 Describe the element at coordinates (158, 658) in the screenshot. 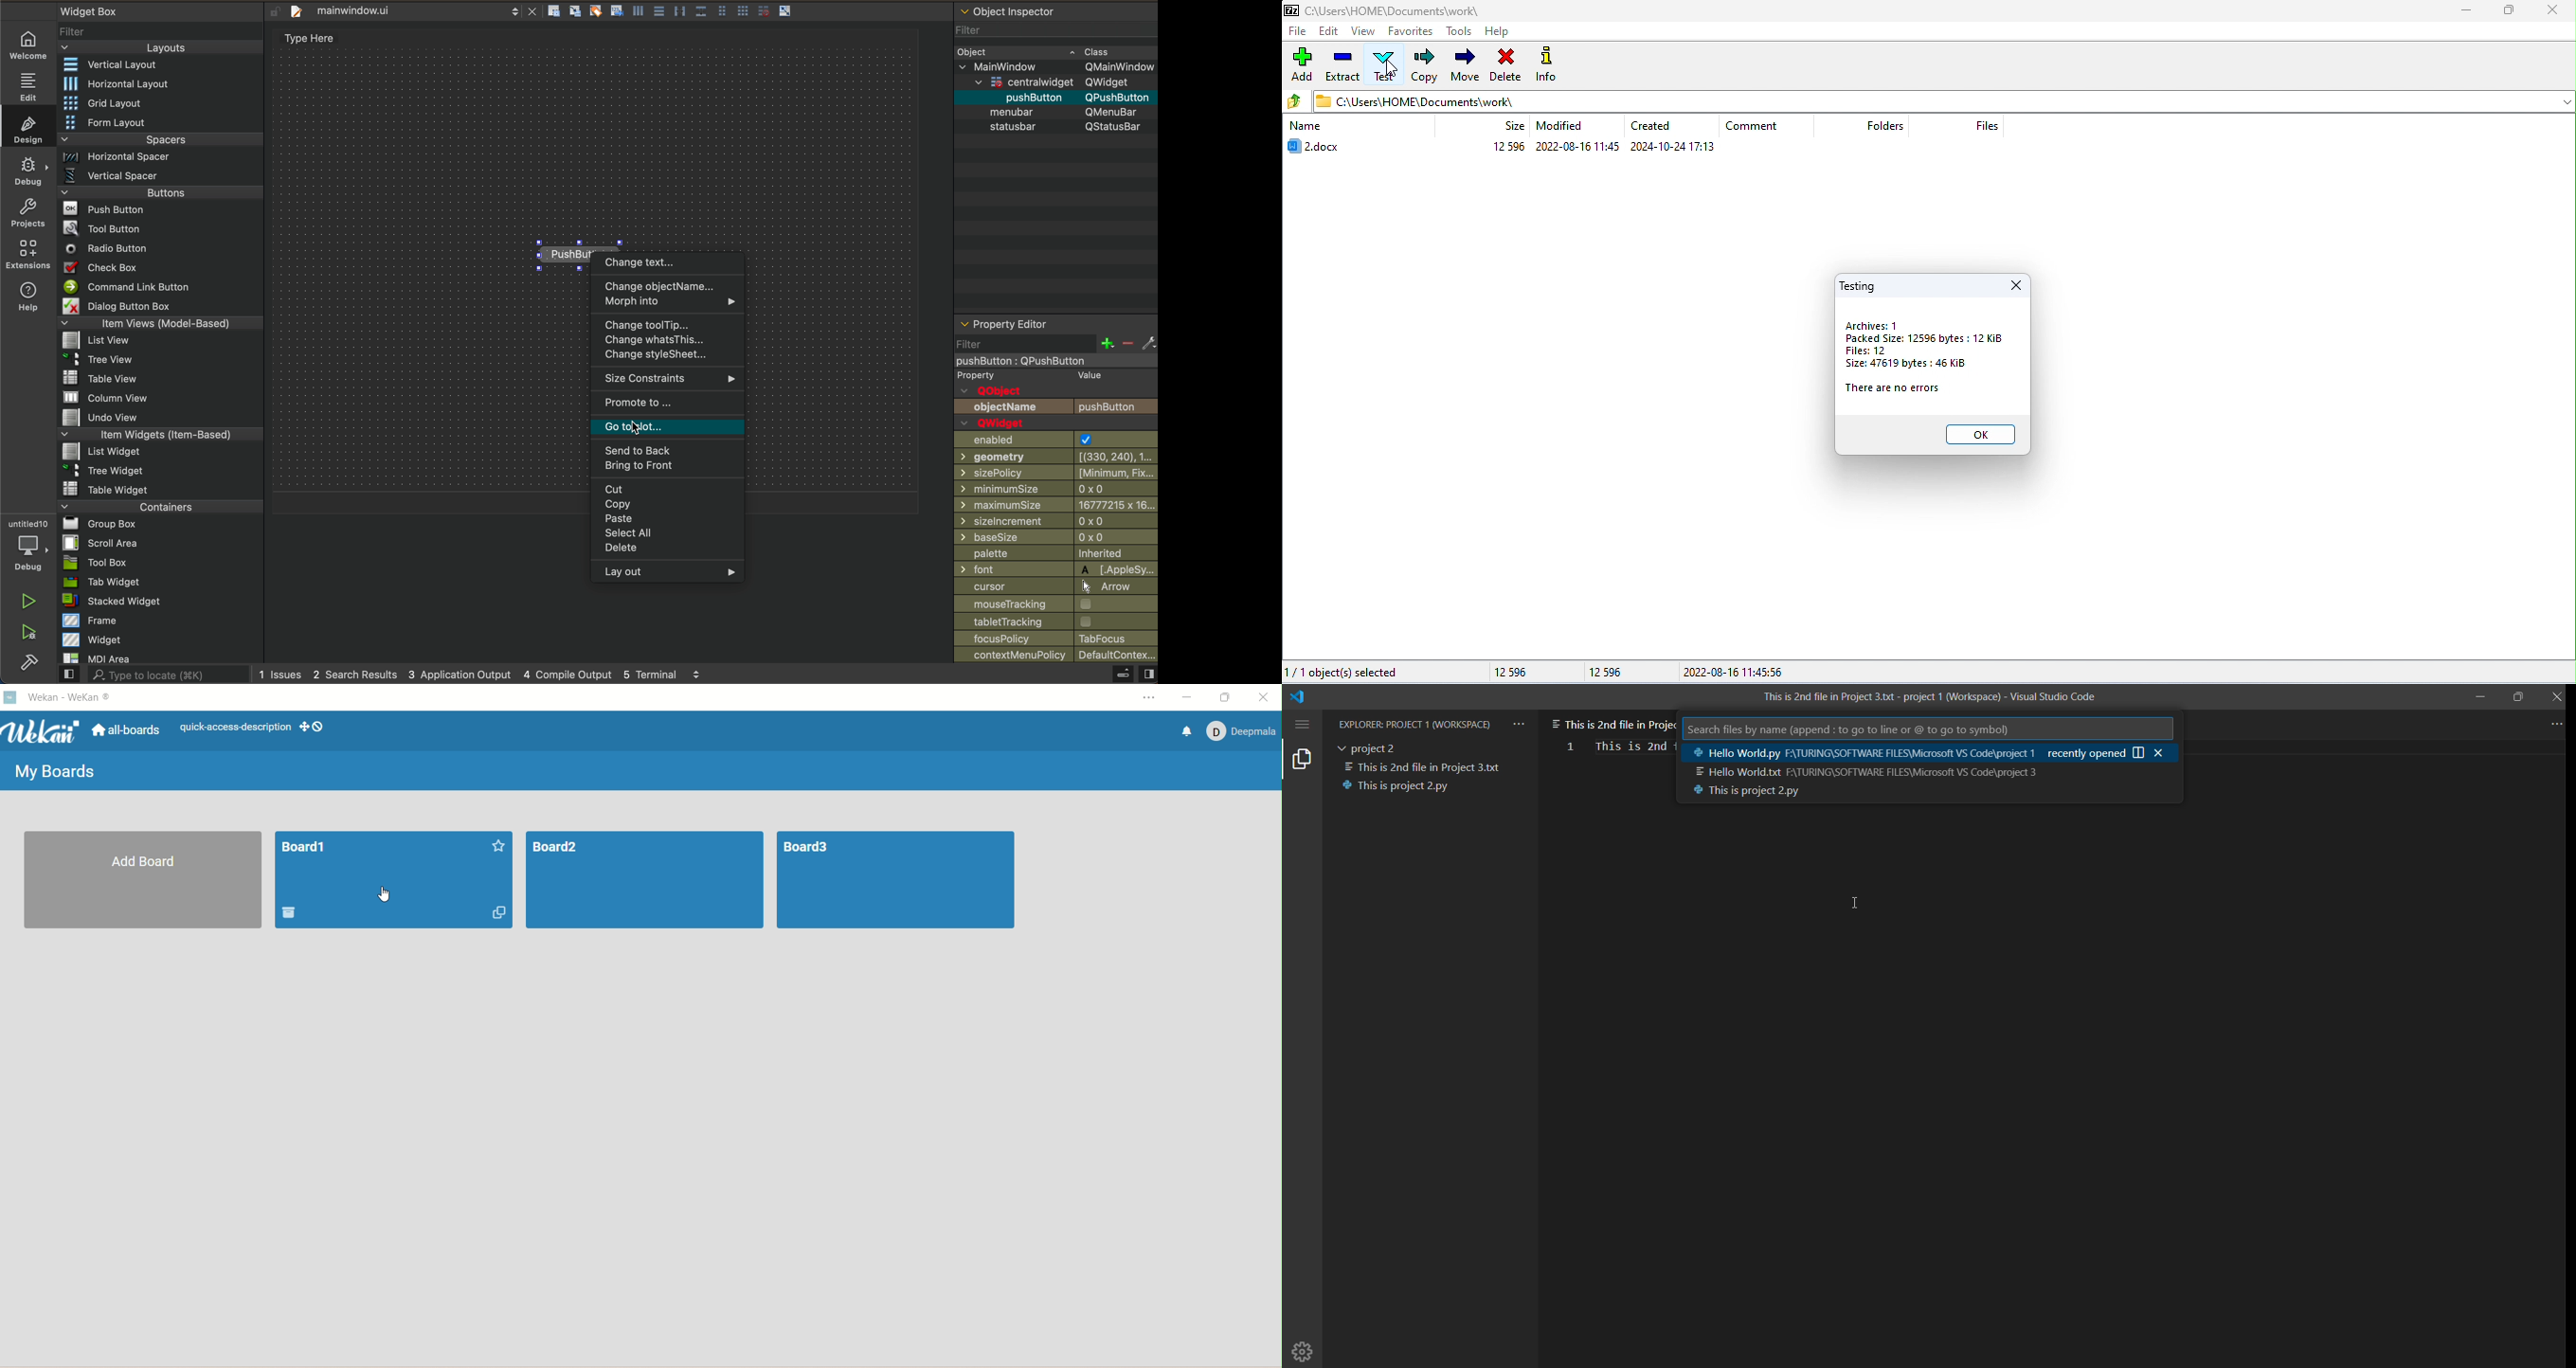

I see `mdi area` at that location.